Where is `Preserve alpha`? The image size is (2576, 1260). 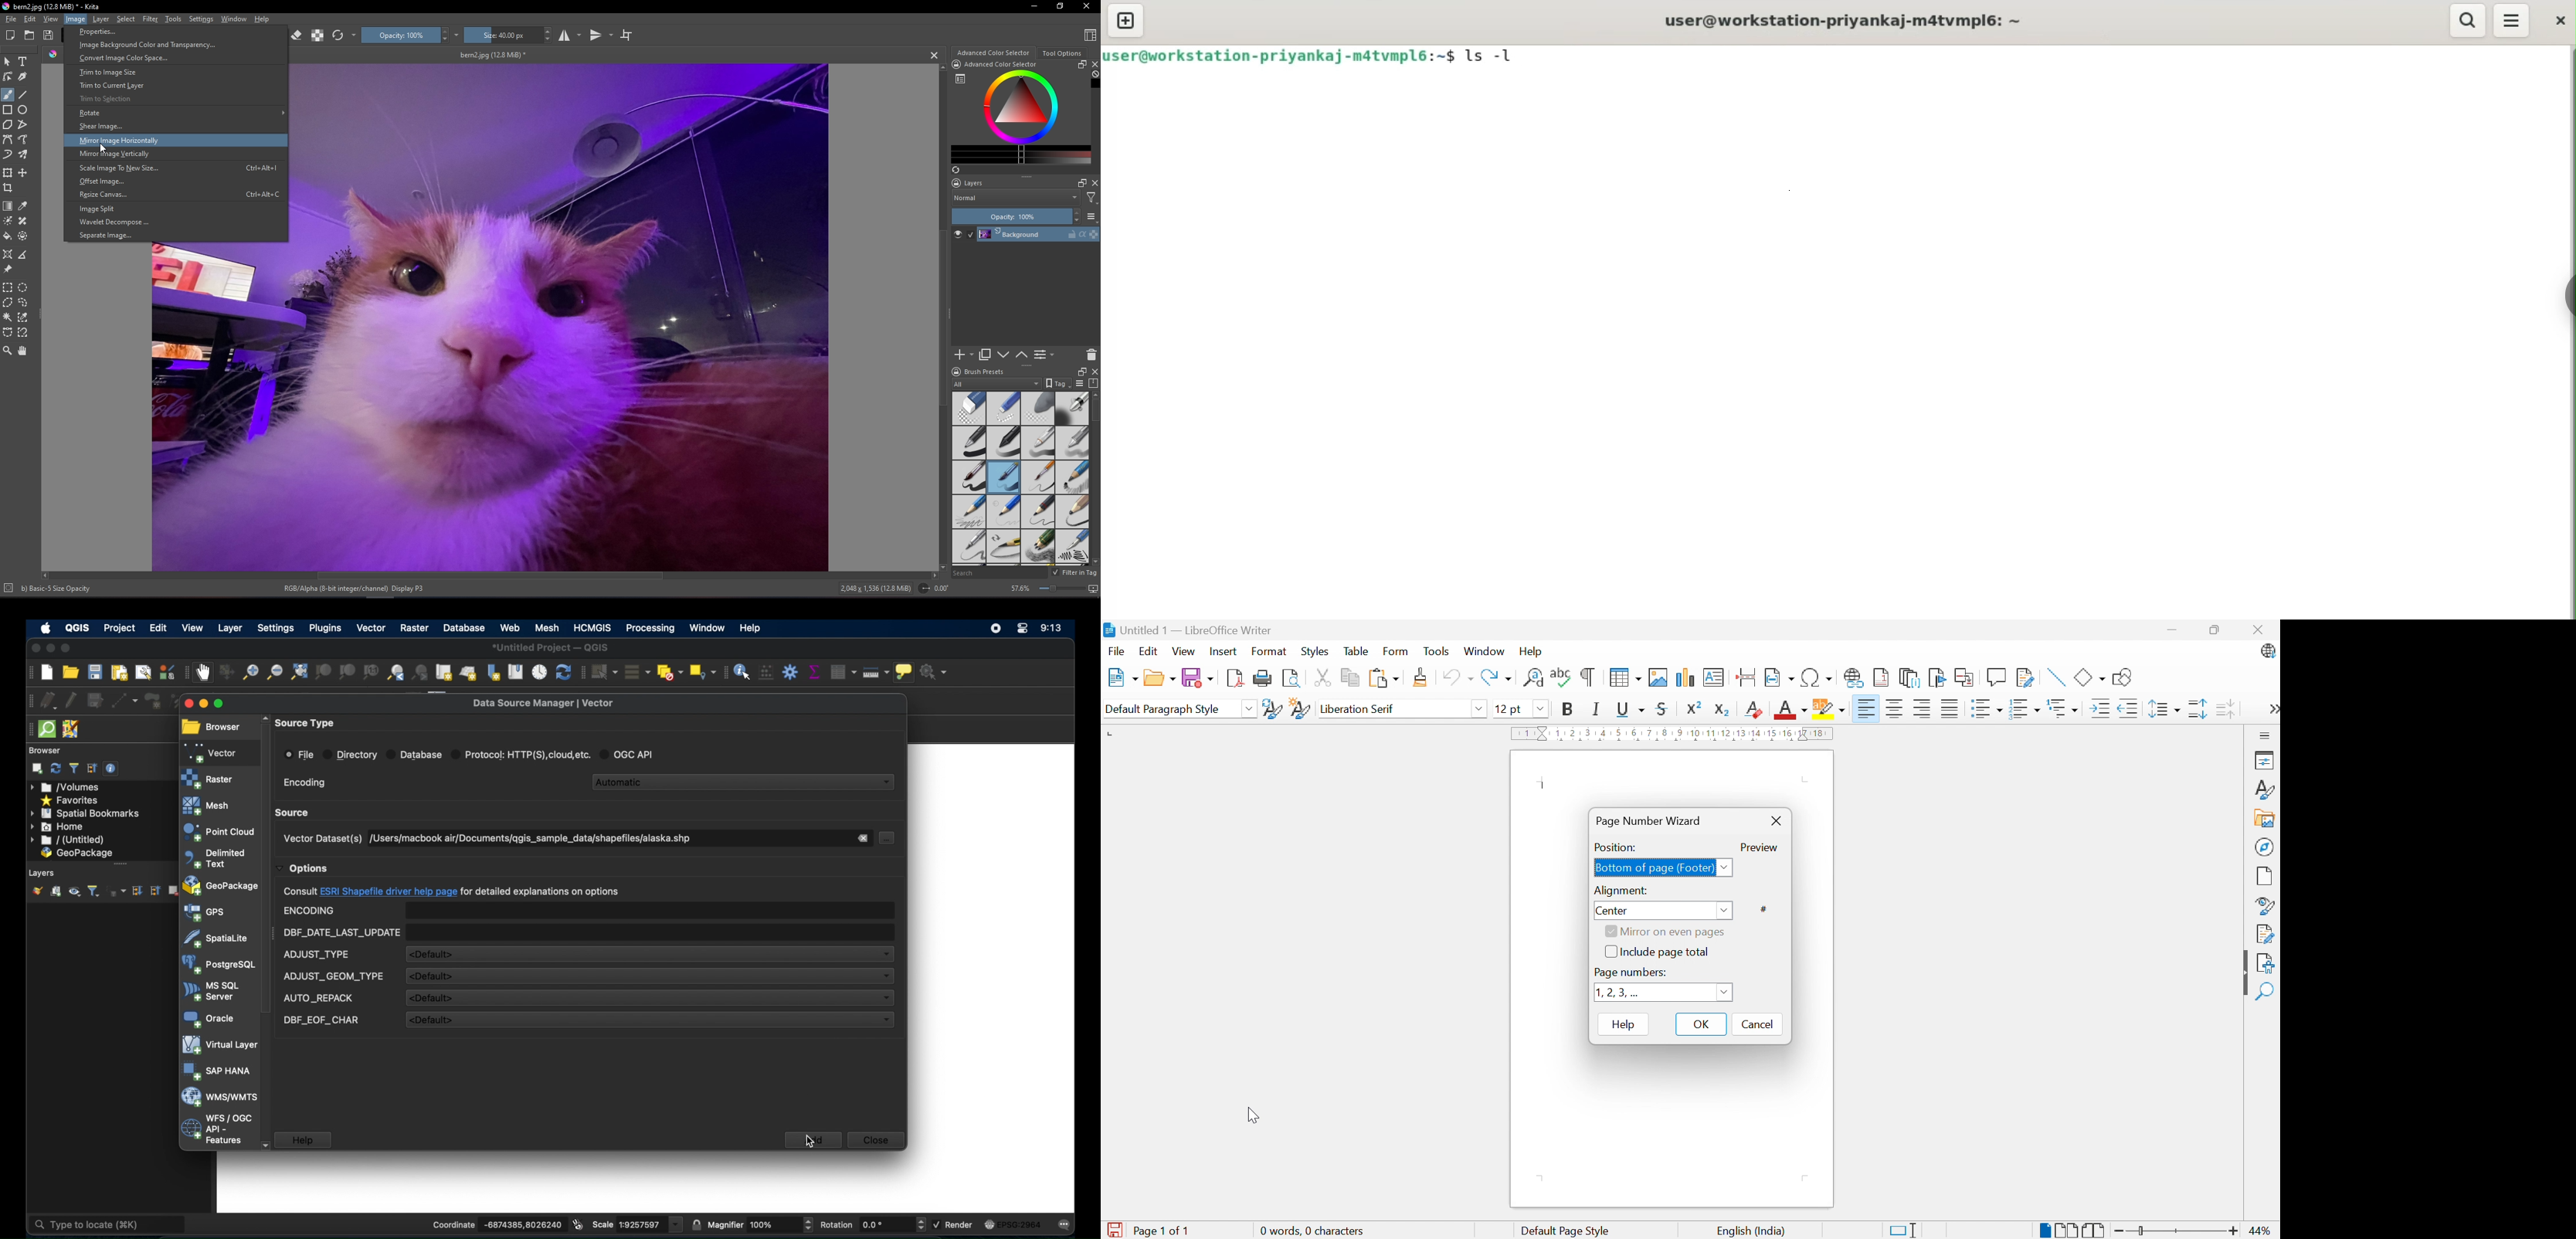 Preserve alpha is located at coordinates (318, 35).